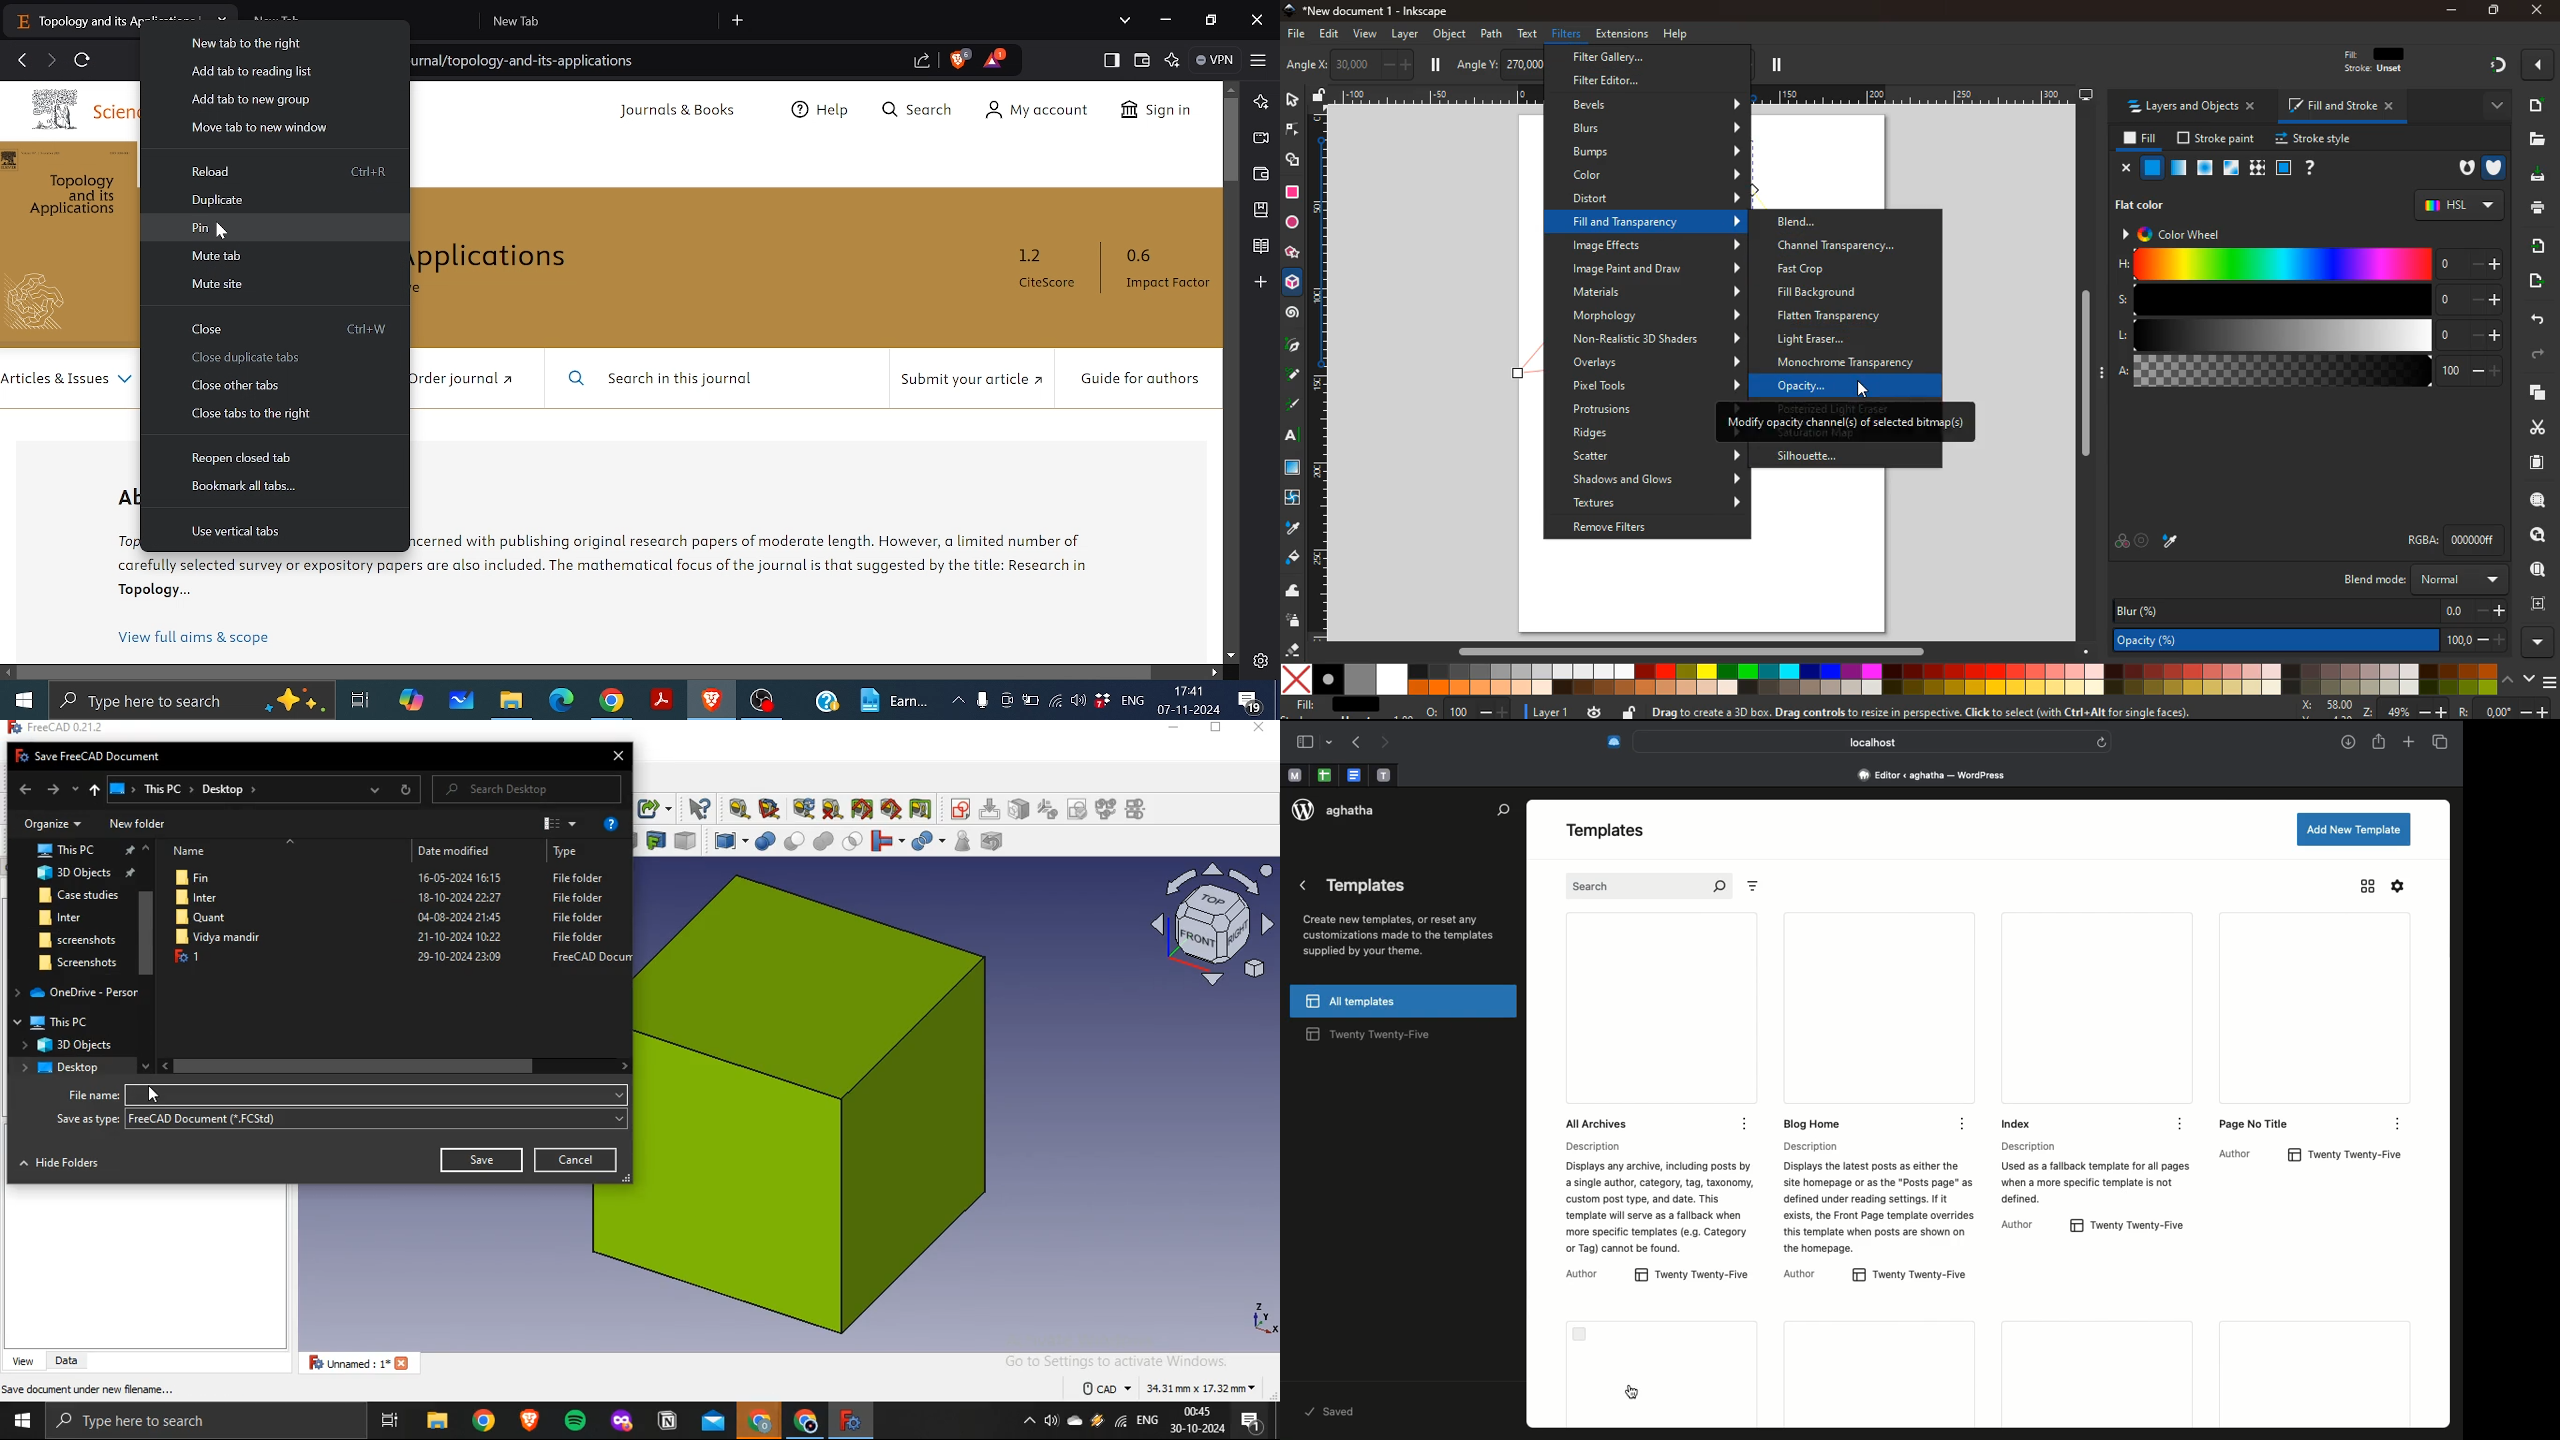 The width and height of the screenshot is (2576, 1456). Describe the element at coordinates (2534, 175) in the screenshot. I see `dowload` at that location.